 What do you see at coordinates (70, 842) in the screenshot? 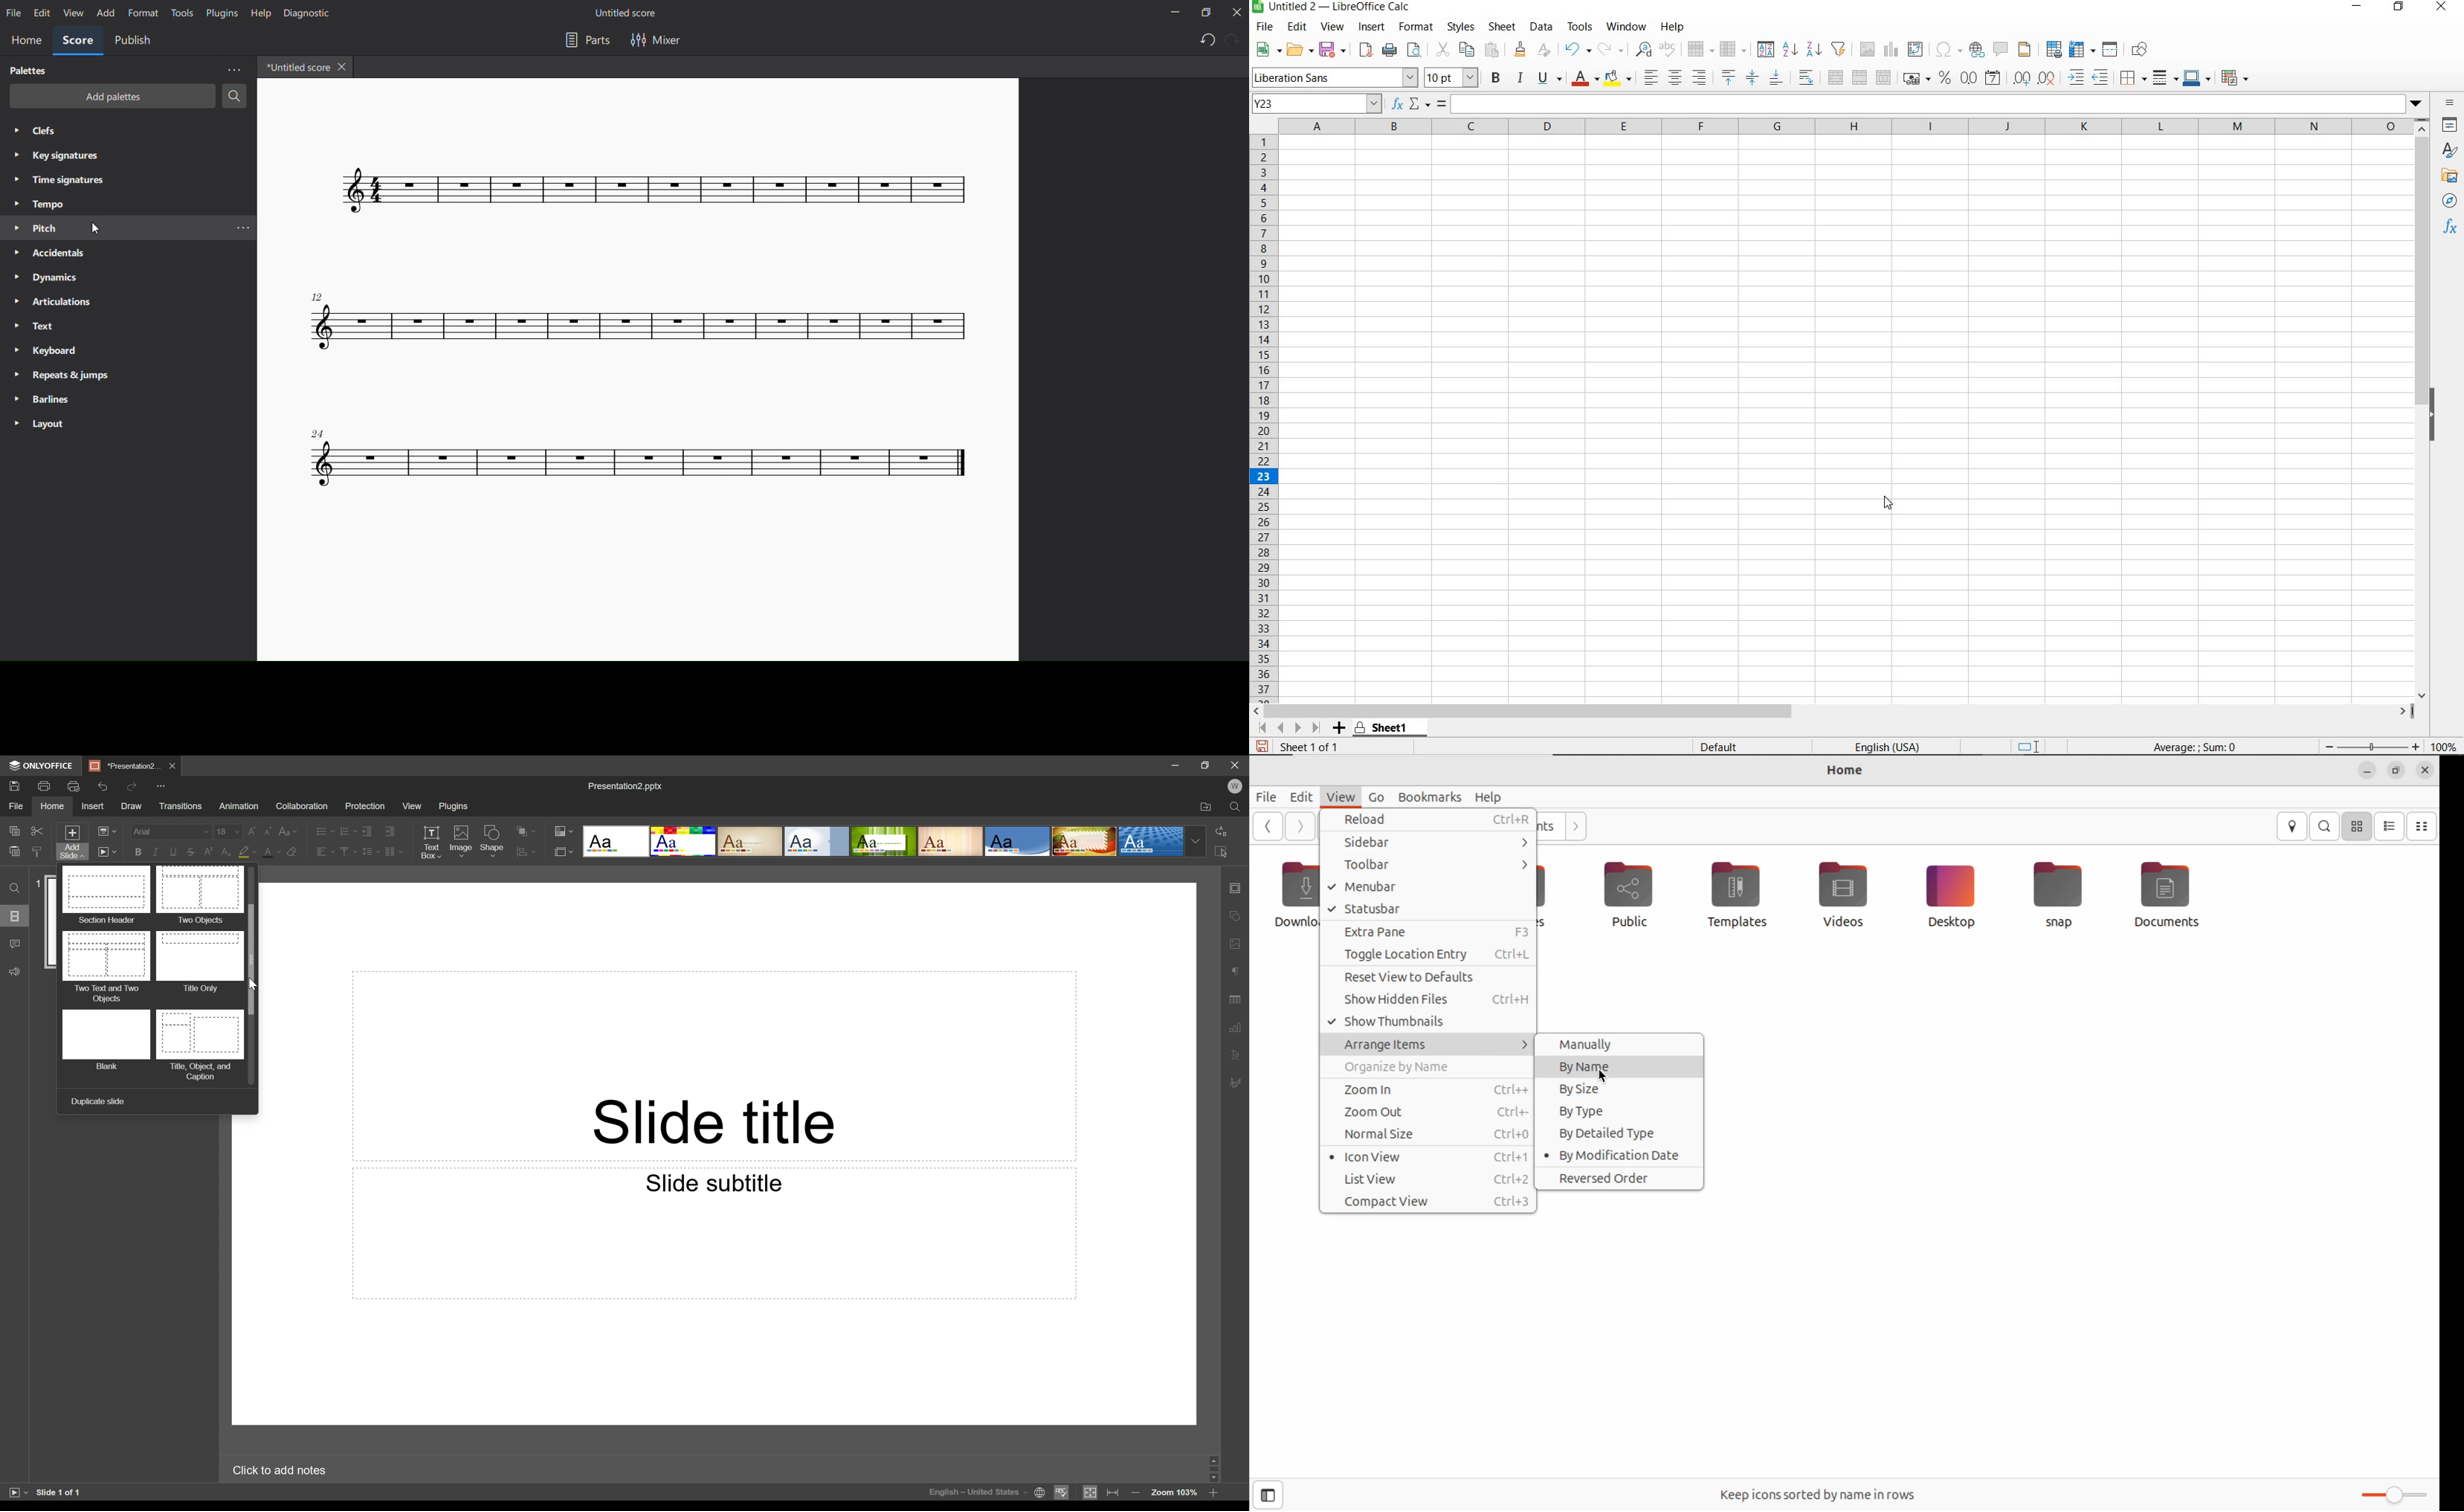
I see `Add slide` at bounding box center [70, 842].